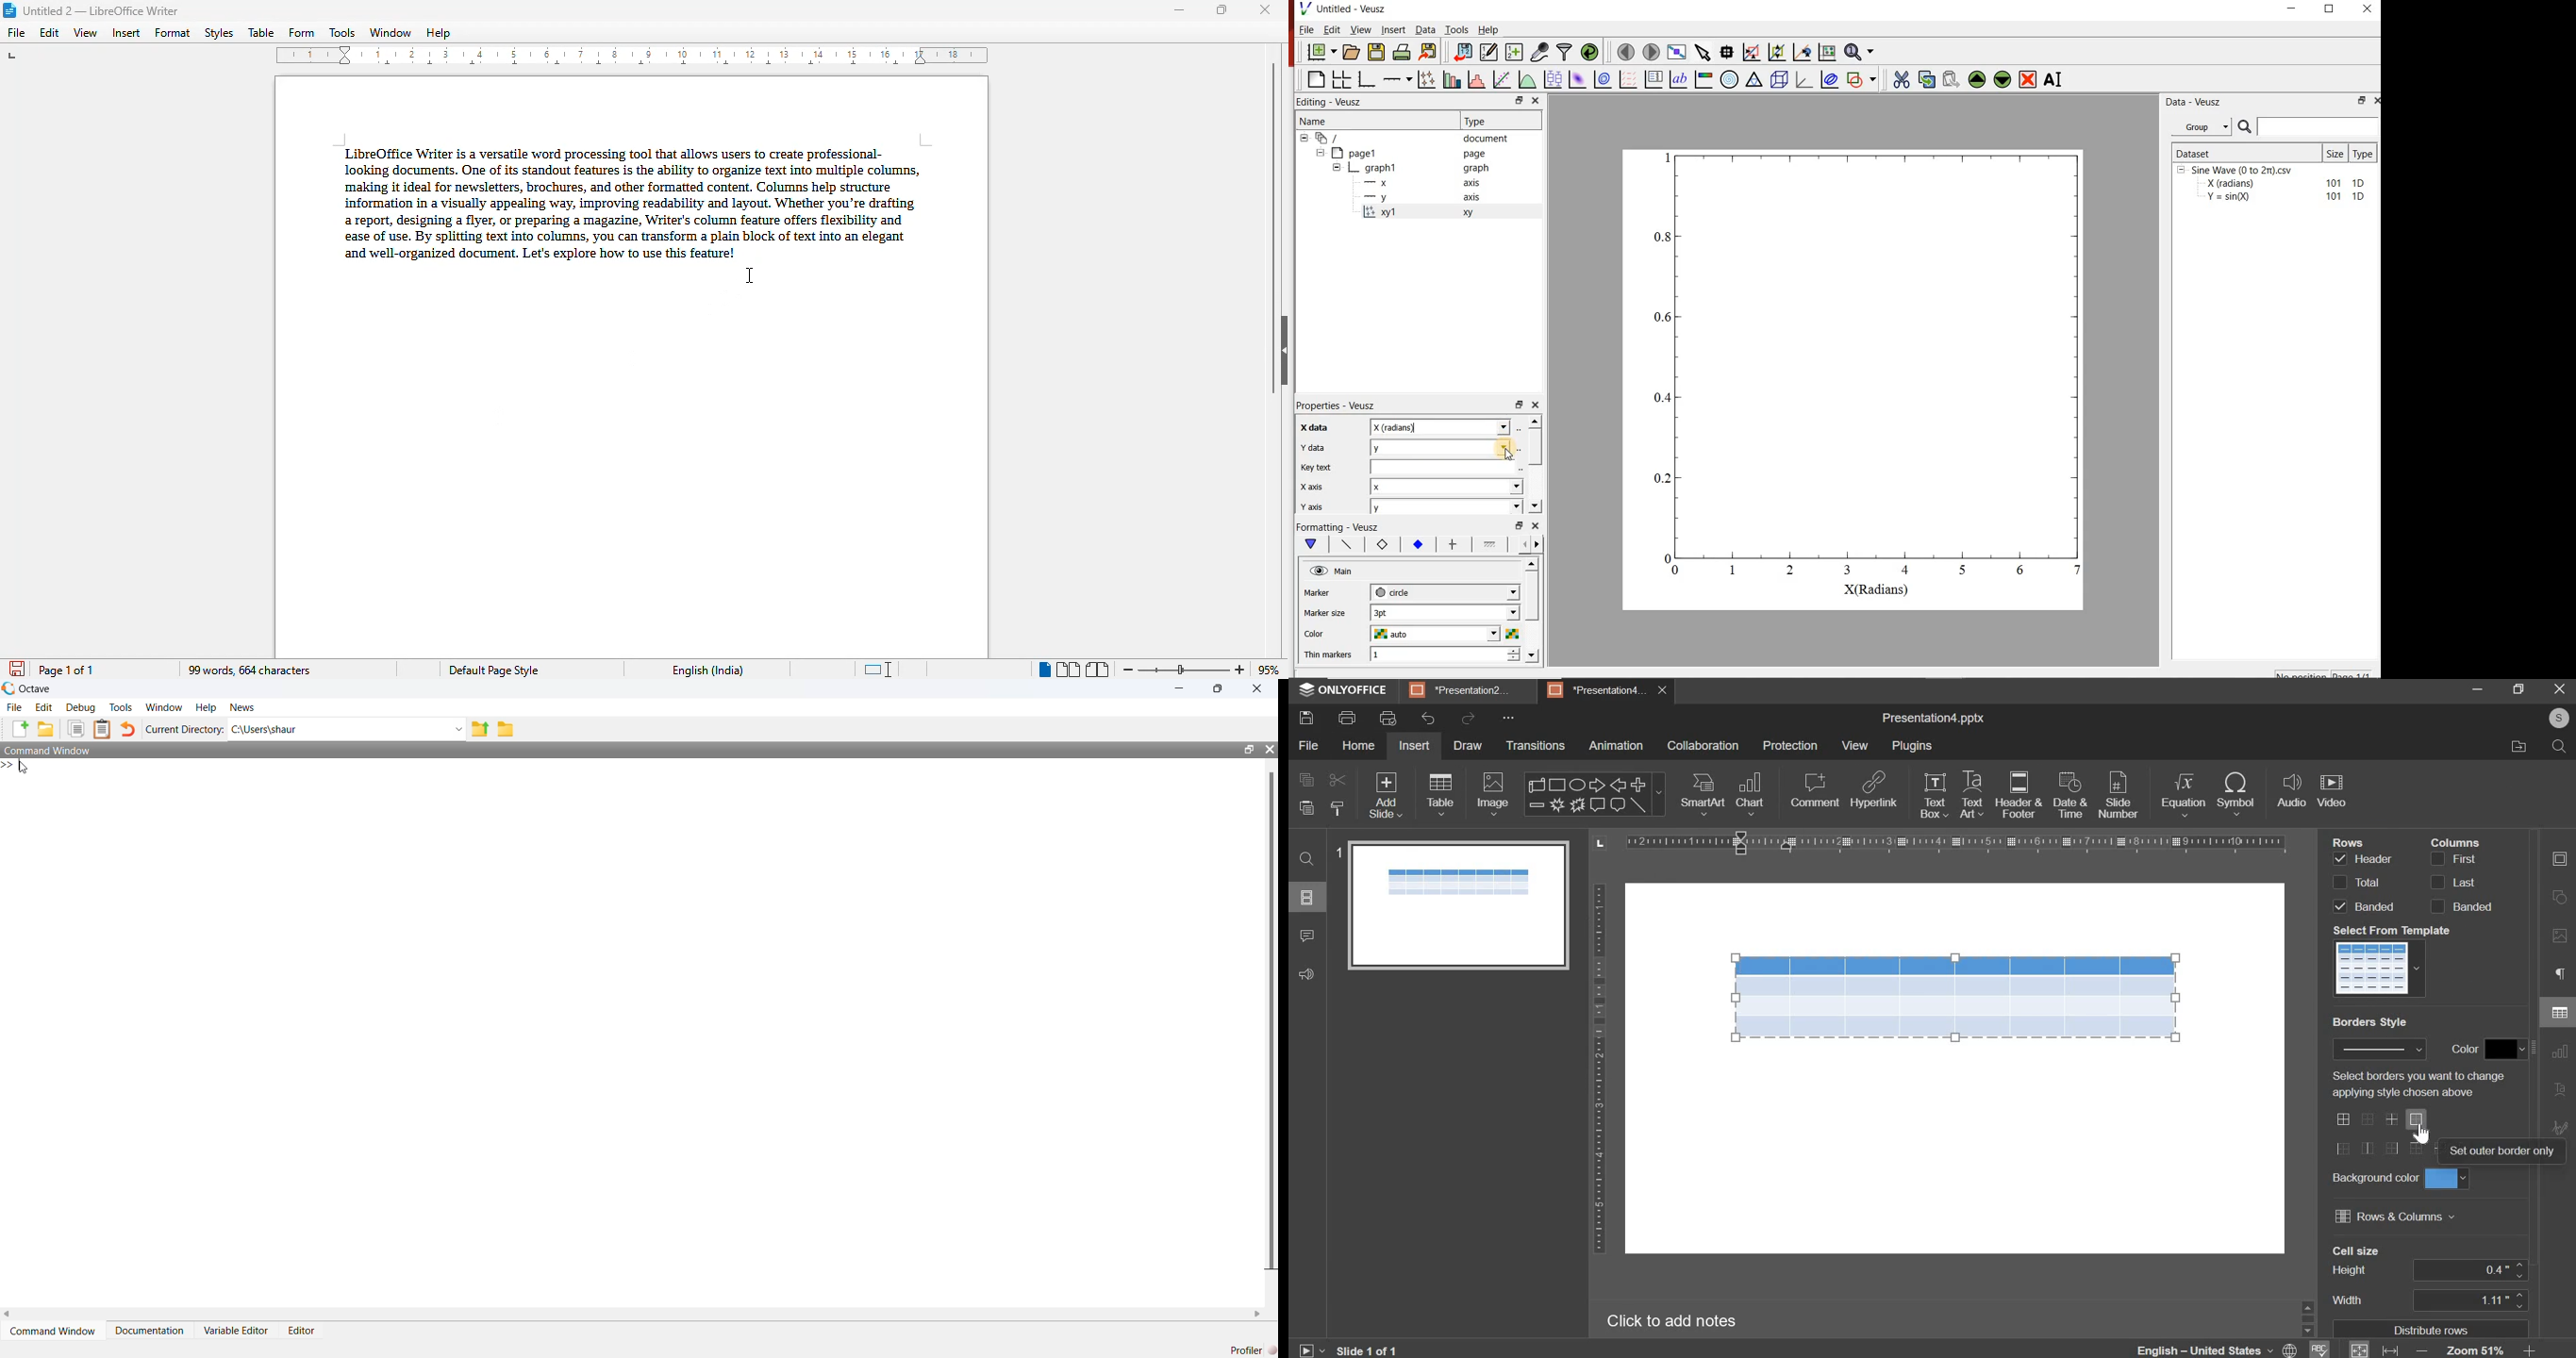 Image resolution: width=2576 pixels, height=1372 pixels. Describe the element at coordinates (1703, 51) in the screenshot. I see `select item from graph` at that location.